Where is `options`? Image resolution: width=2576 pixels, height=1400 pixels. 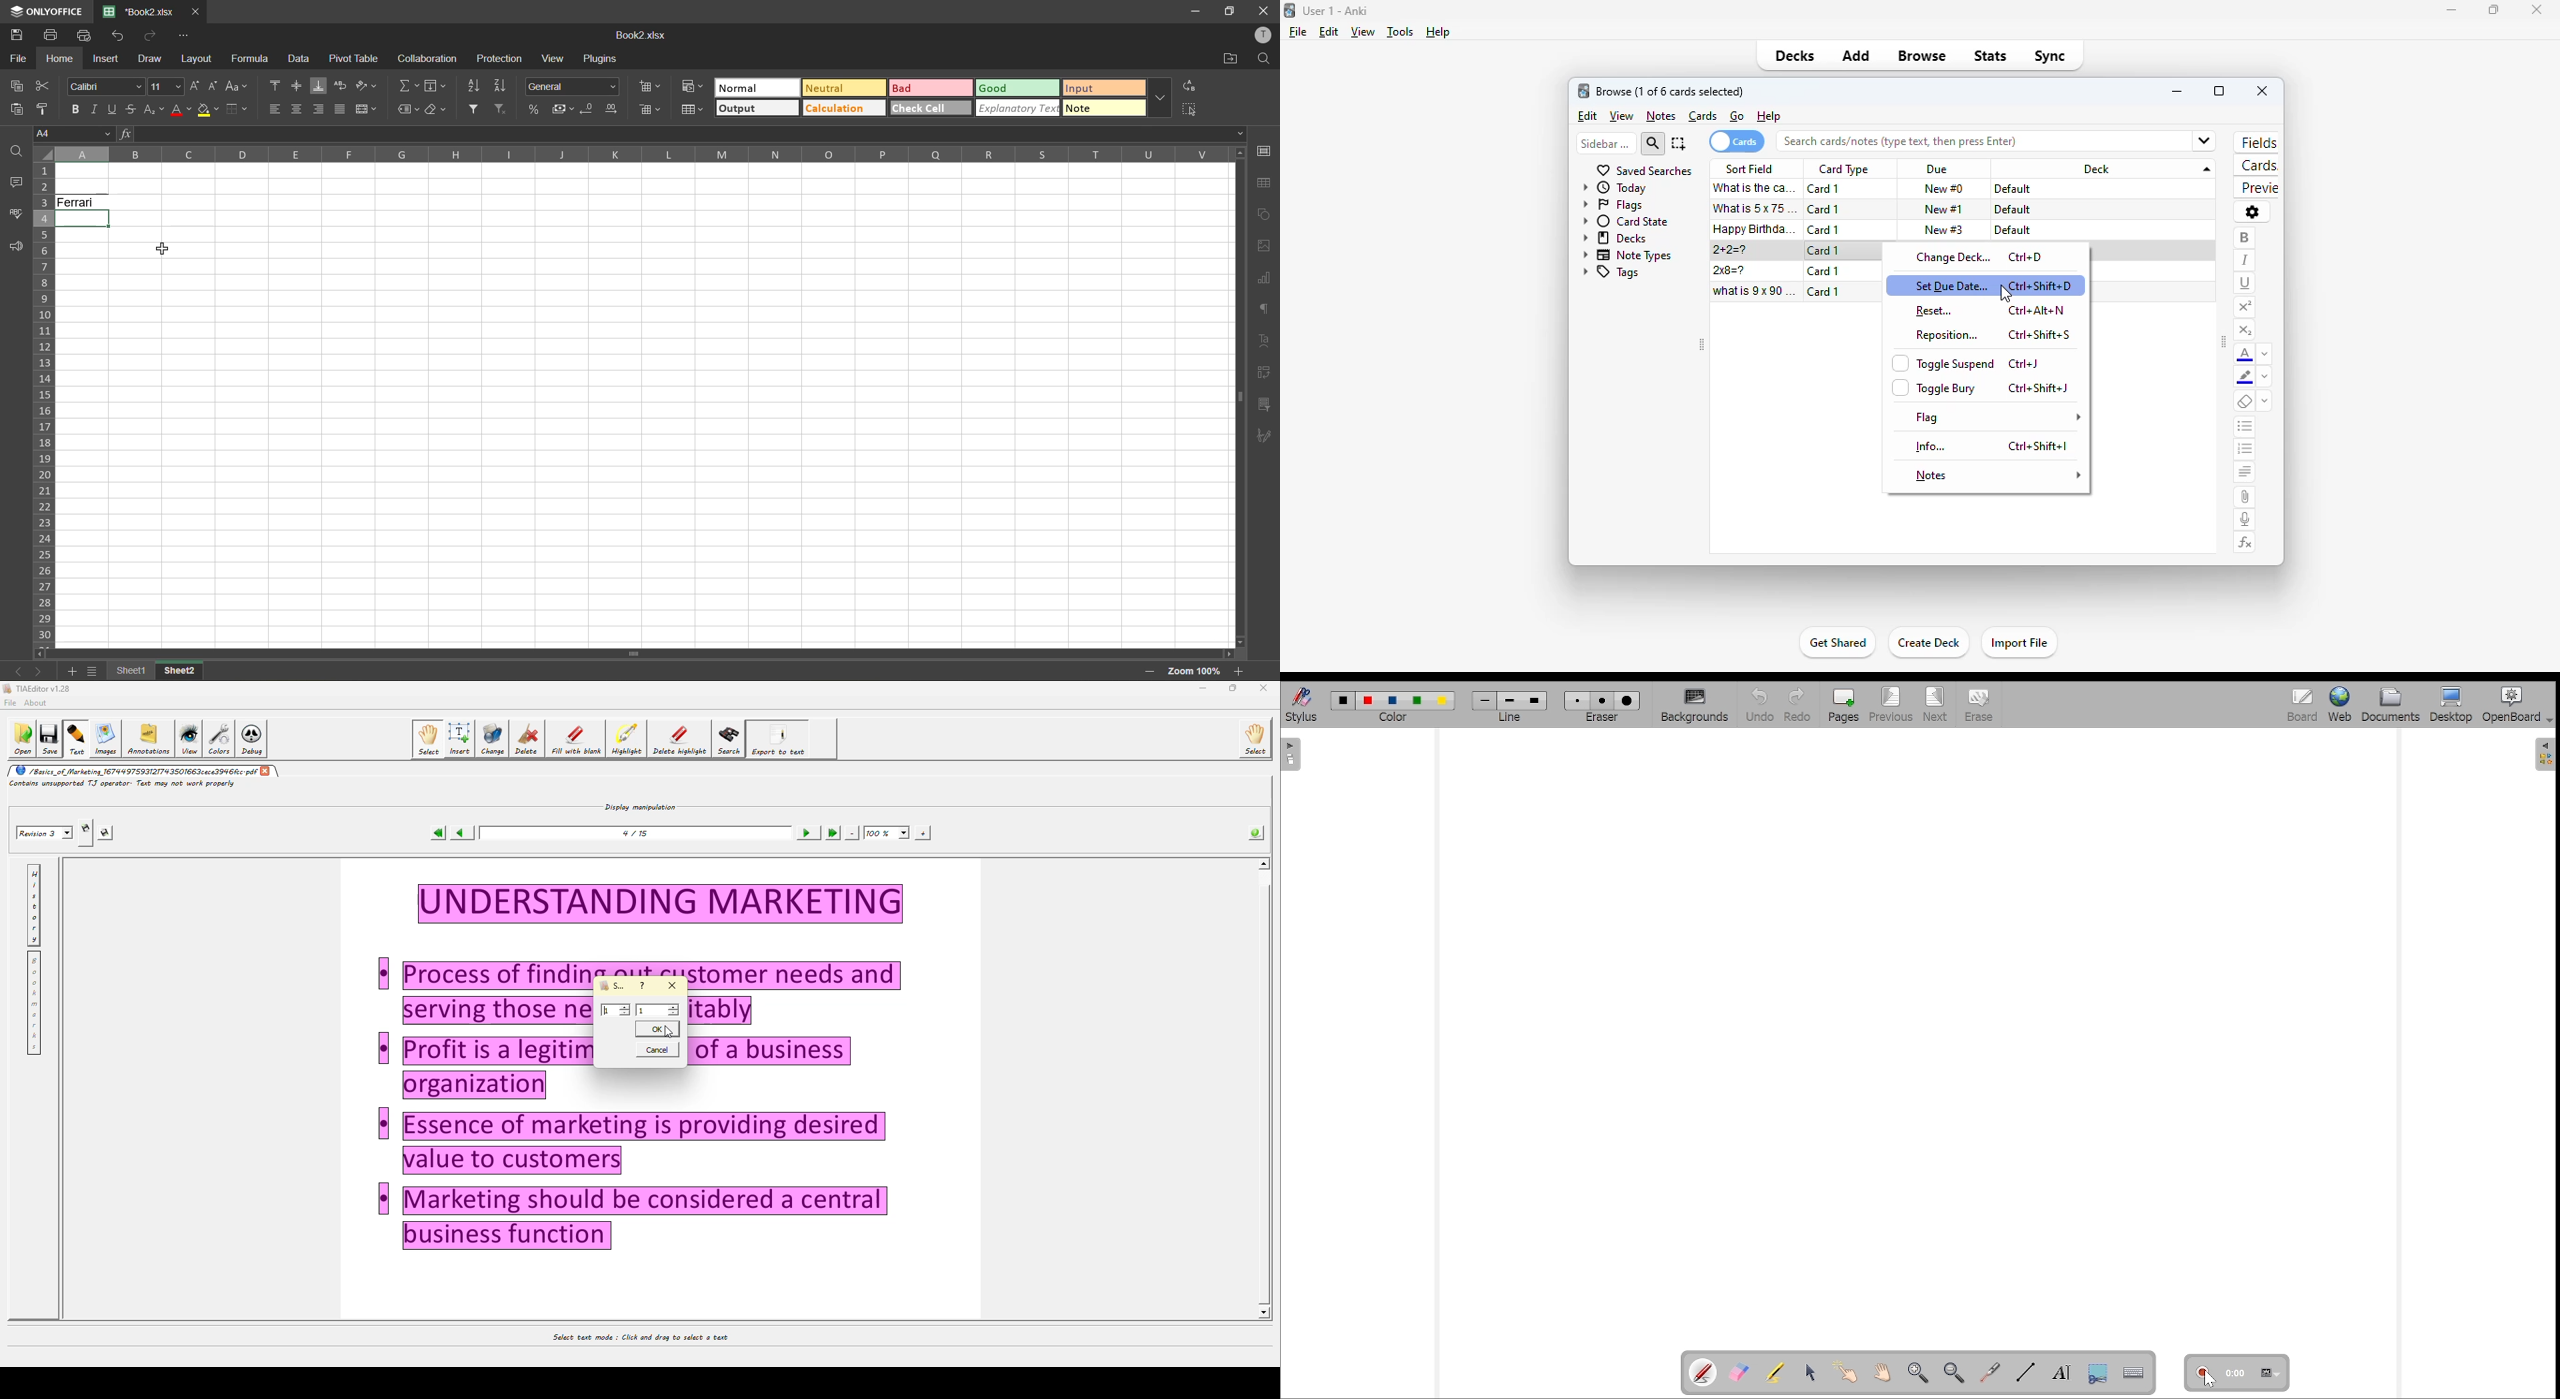 options is located at coordinates (2252, 212).